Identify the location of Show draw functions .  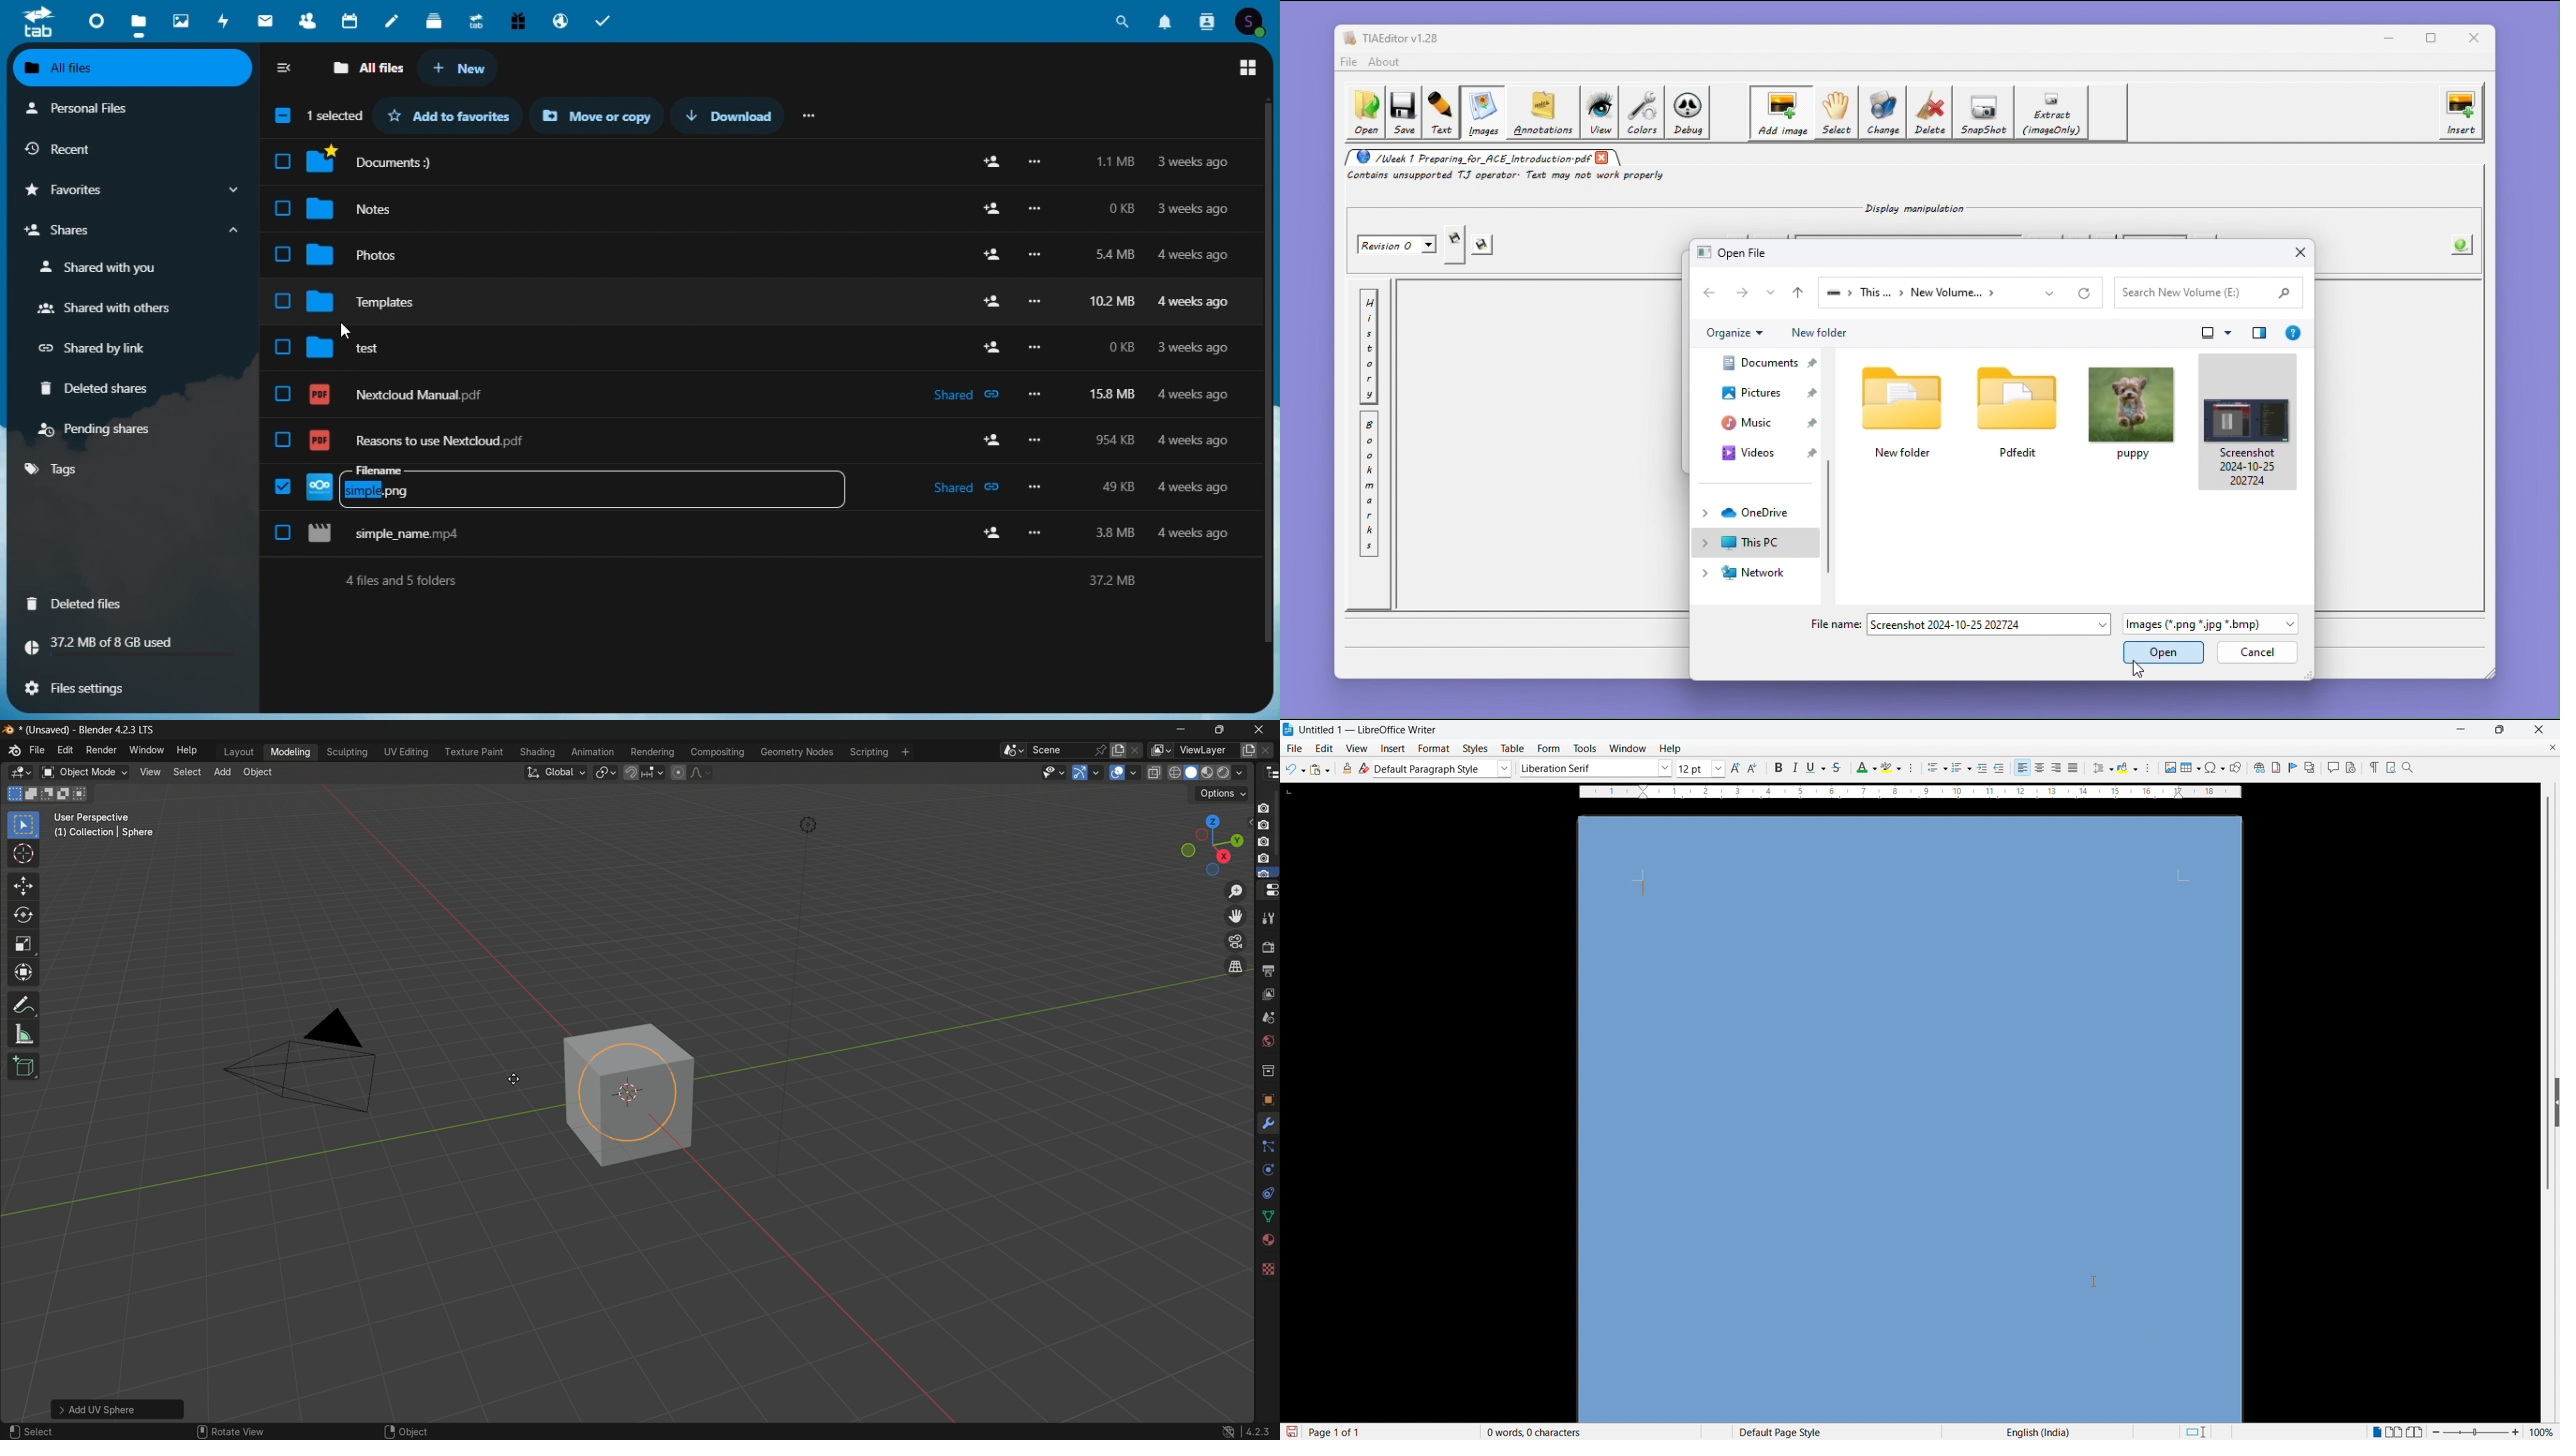
(2235, 767).